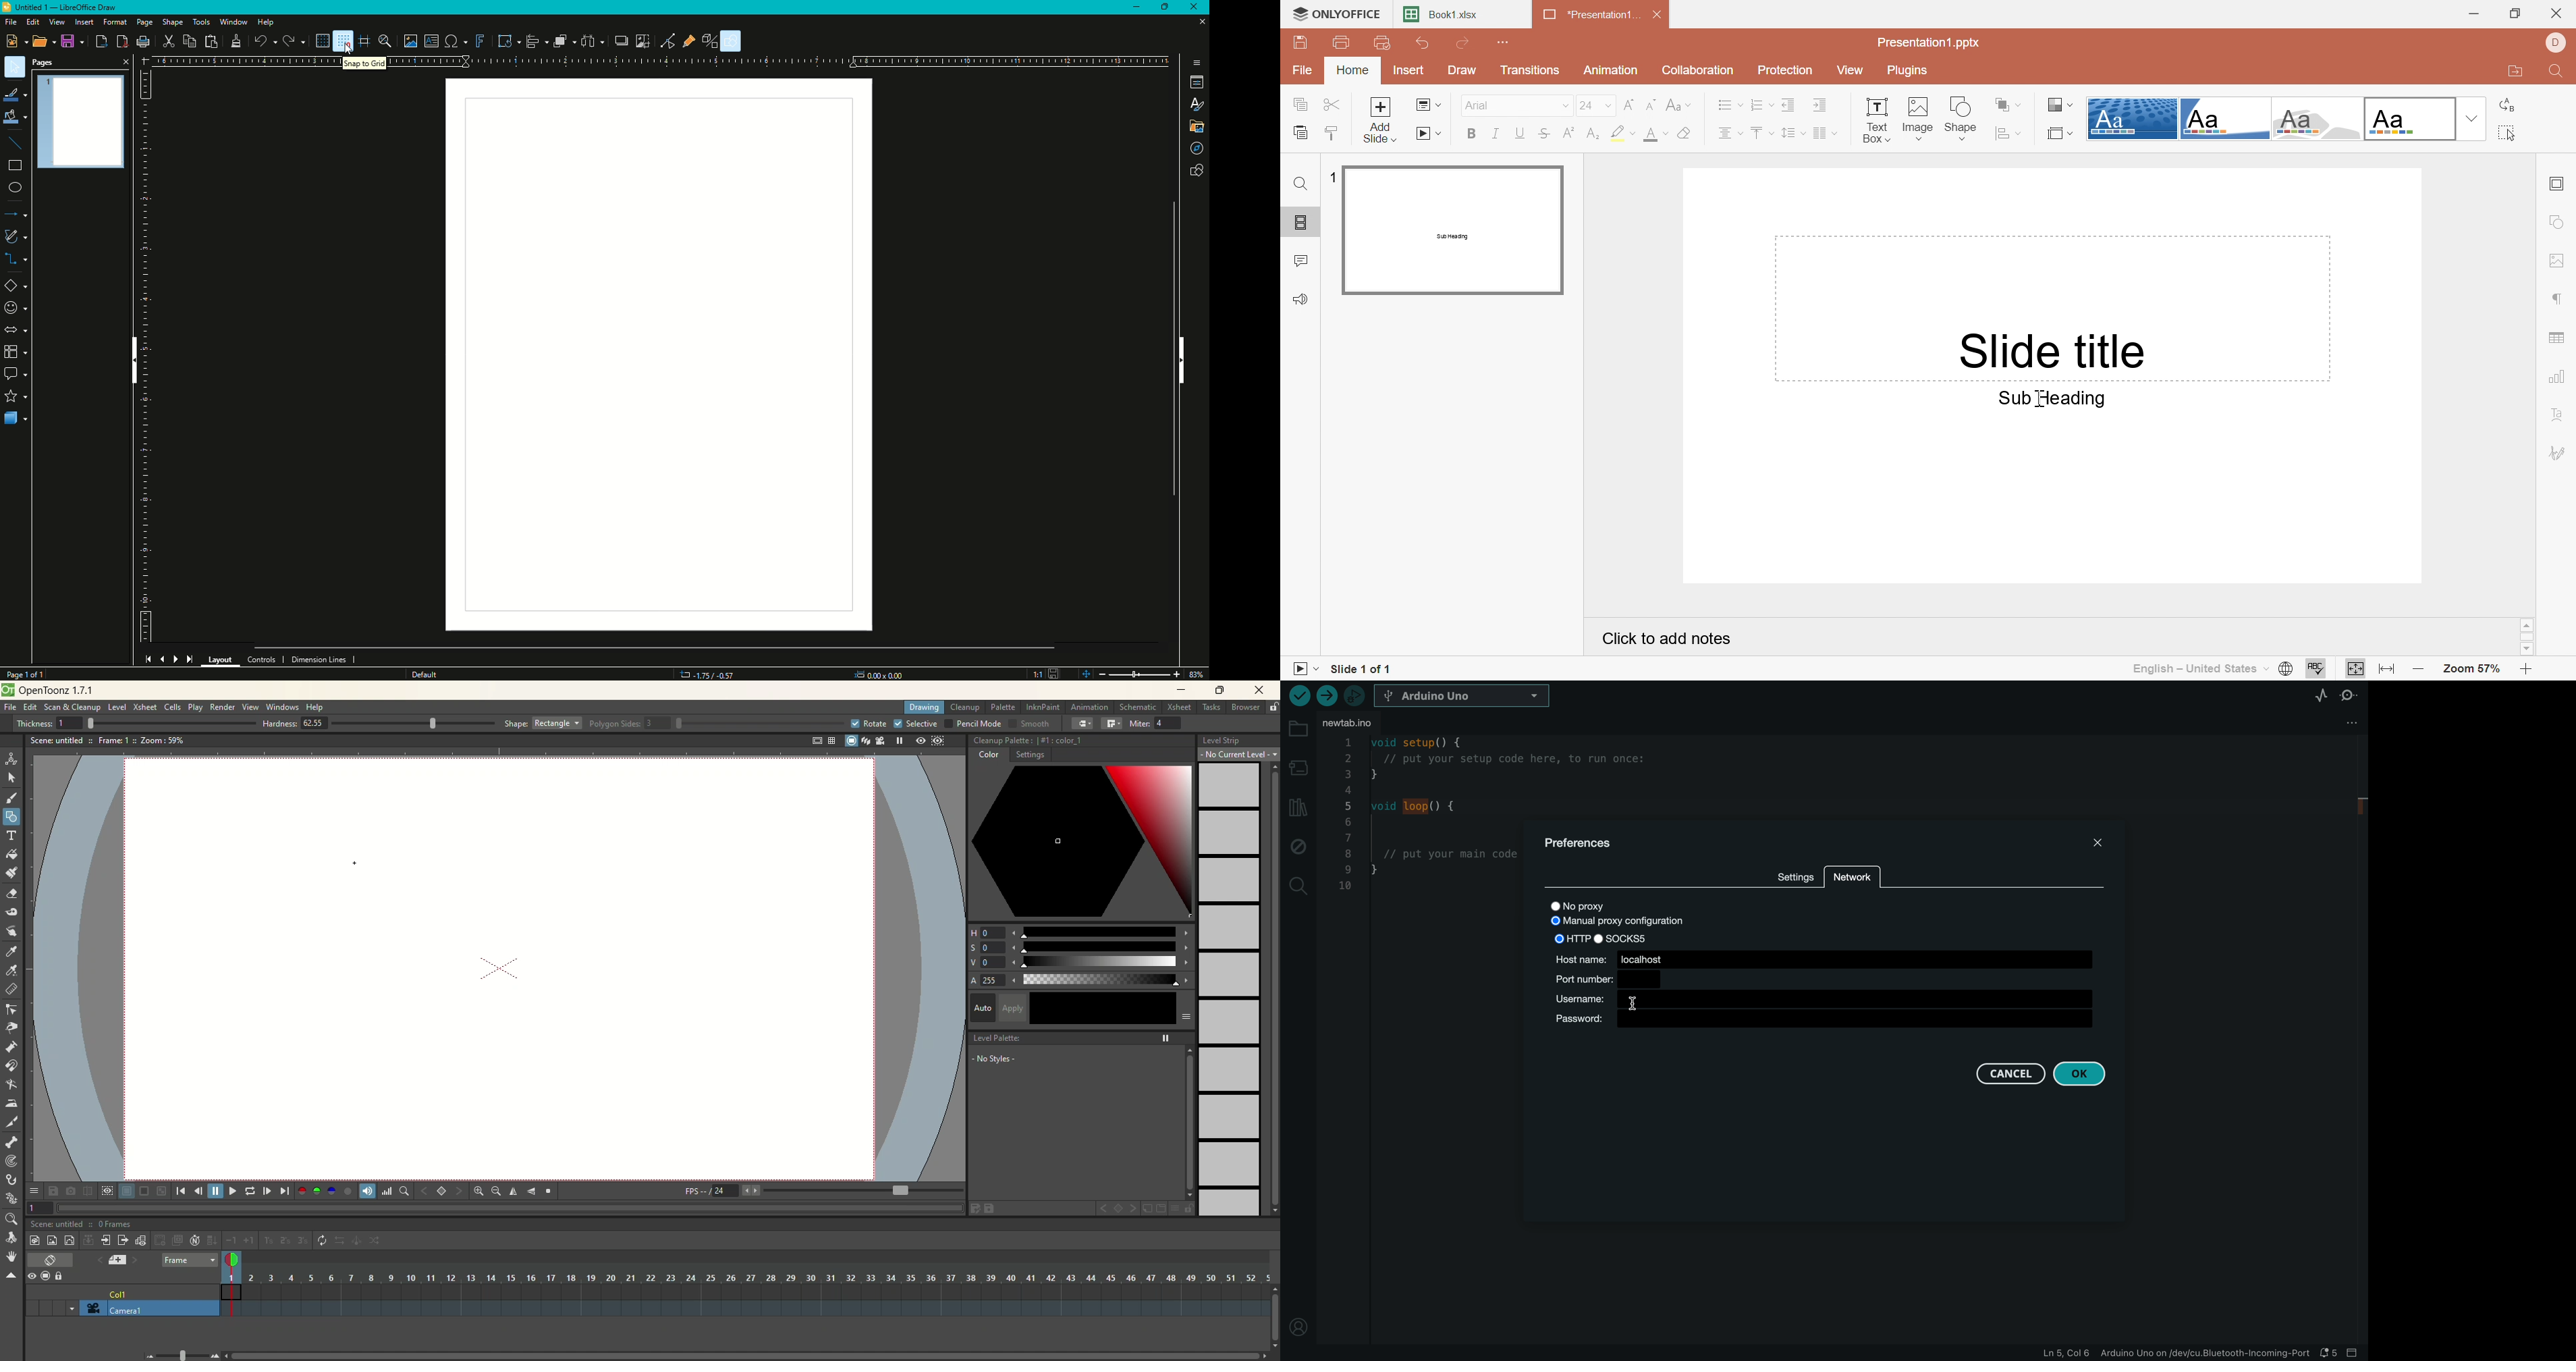  I want to click on Customize quick access toolbar, so click(1502, 42).